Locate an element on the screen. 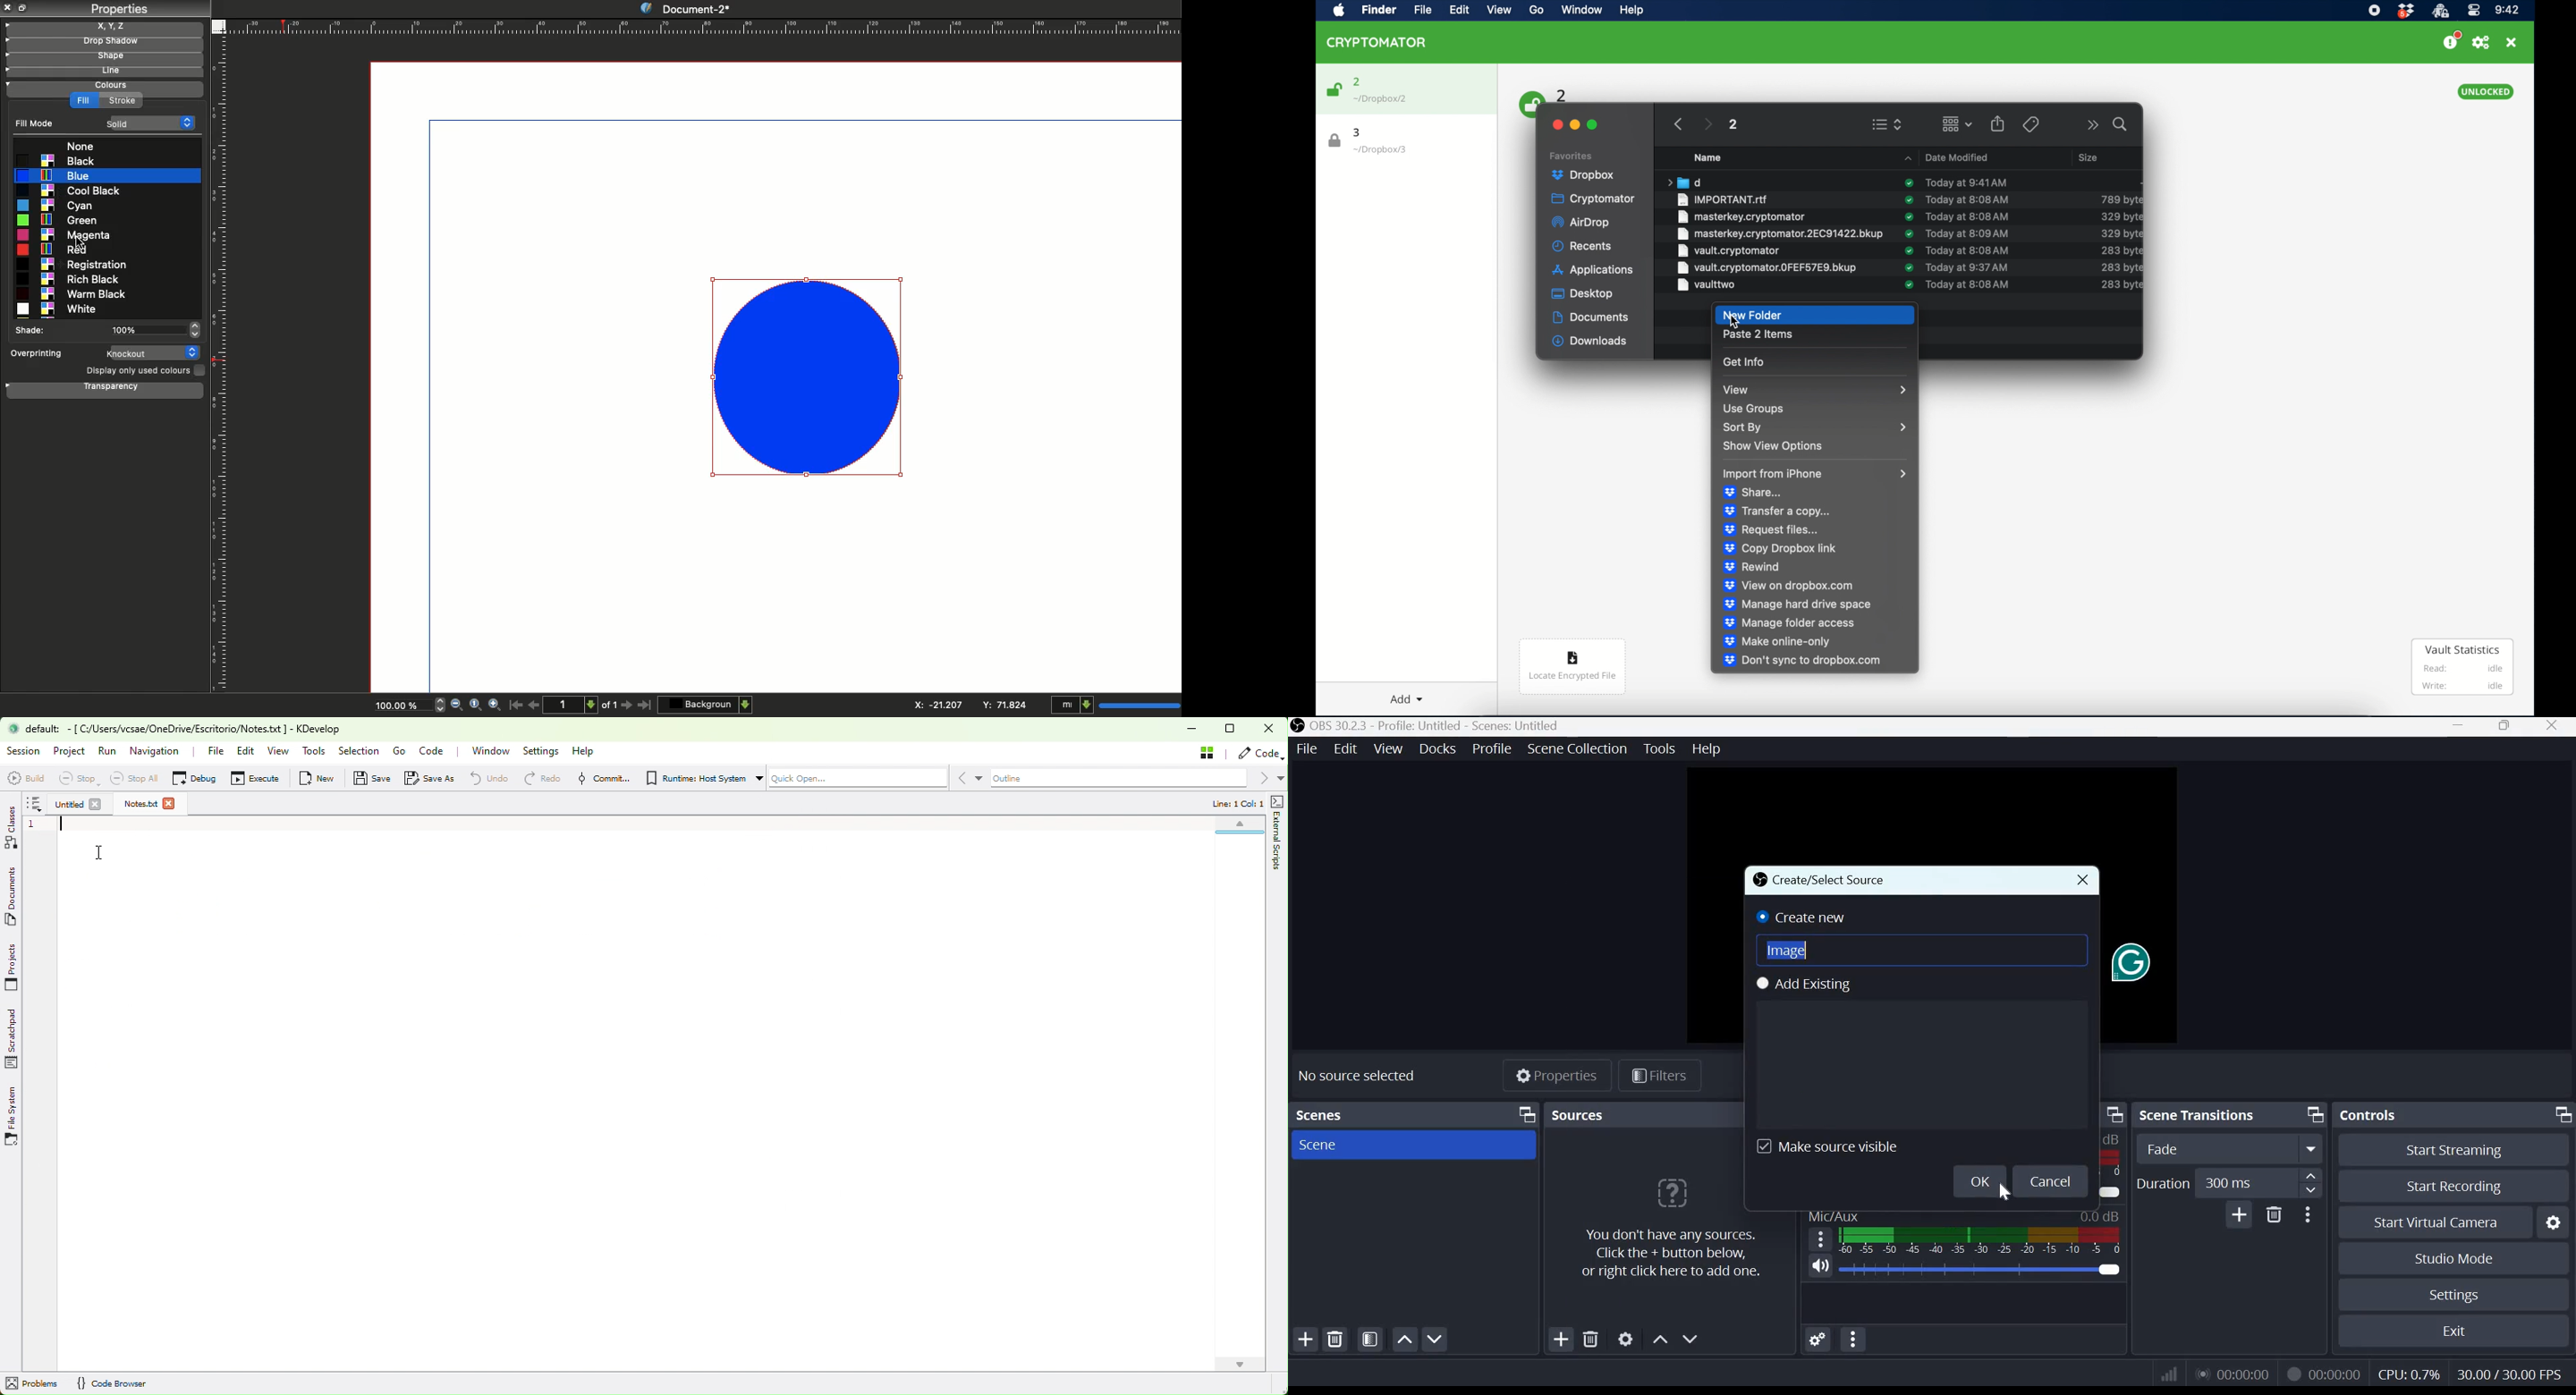  Exit is located at coordinates (2455, 1329).